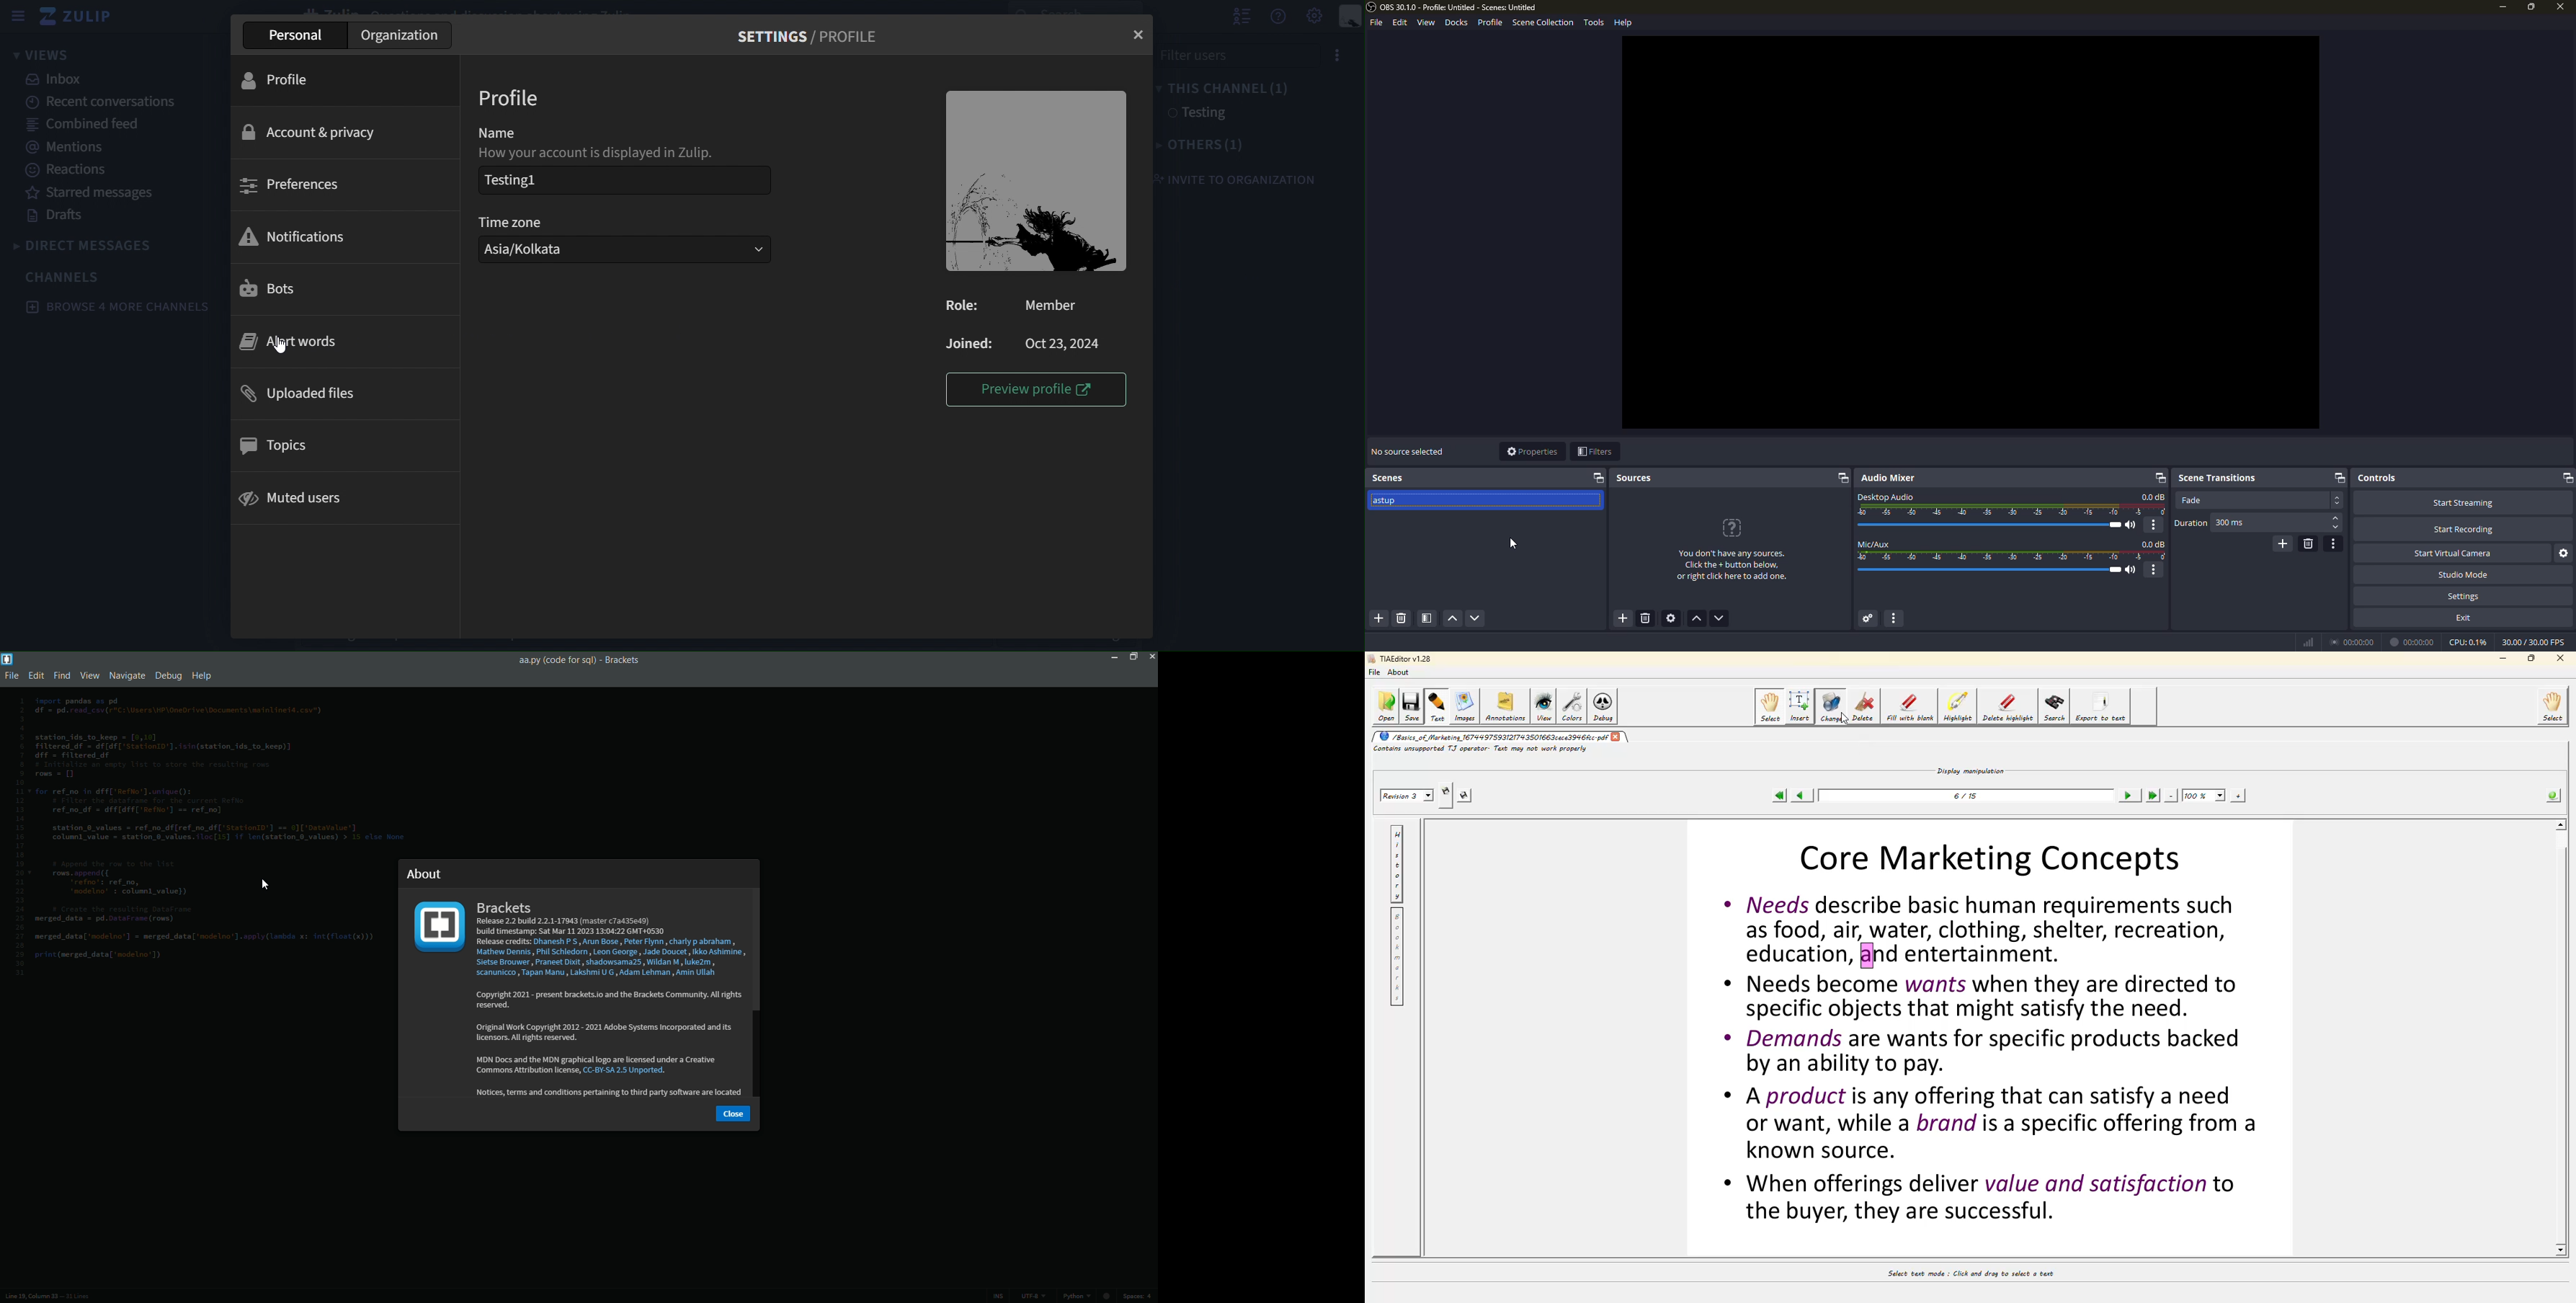 The width and height of the screenshot is (2576, 1316). Describe the element at coordinates (2013, 556) in the screenshot. I see `range select` at that location.